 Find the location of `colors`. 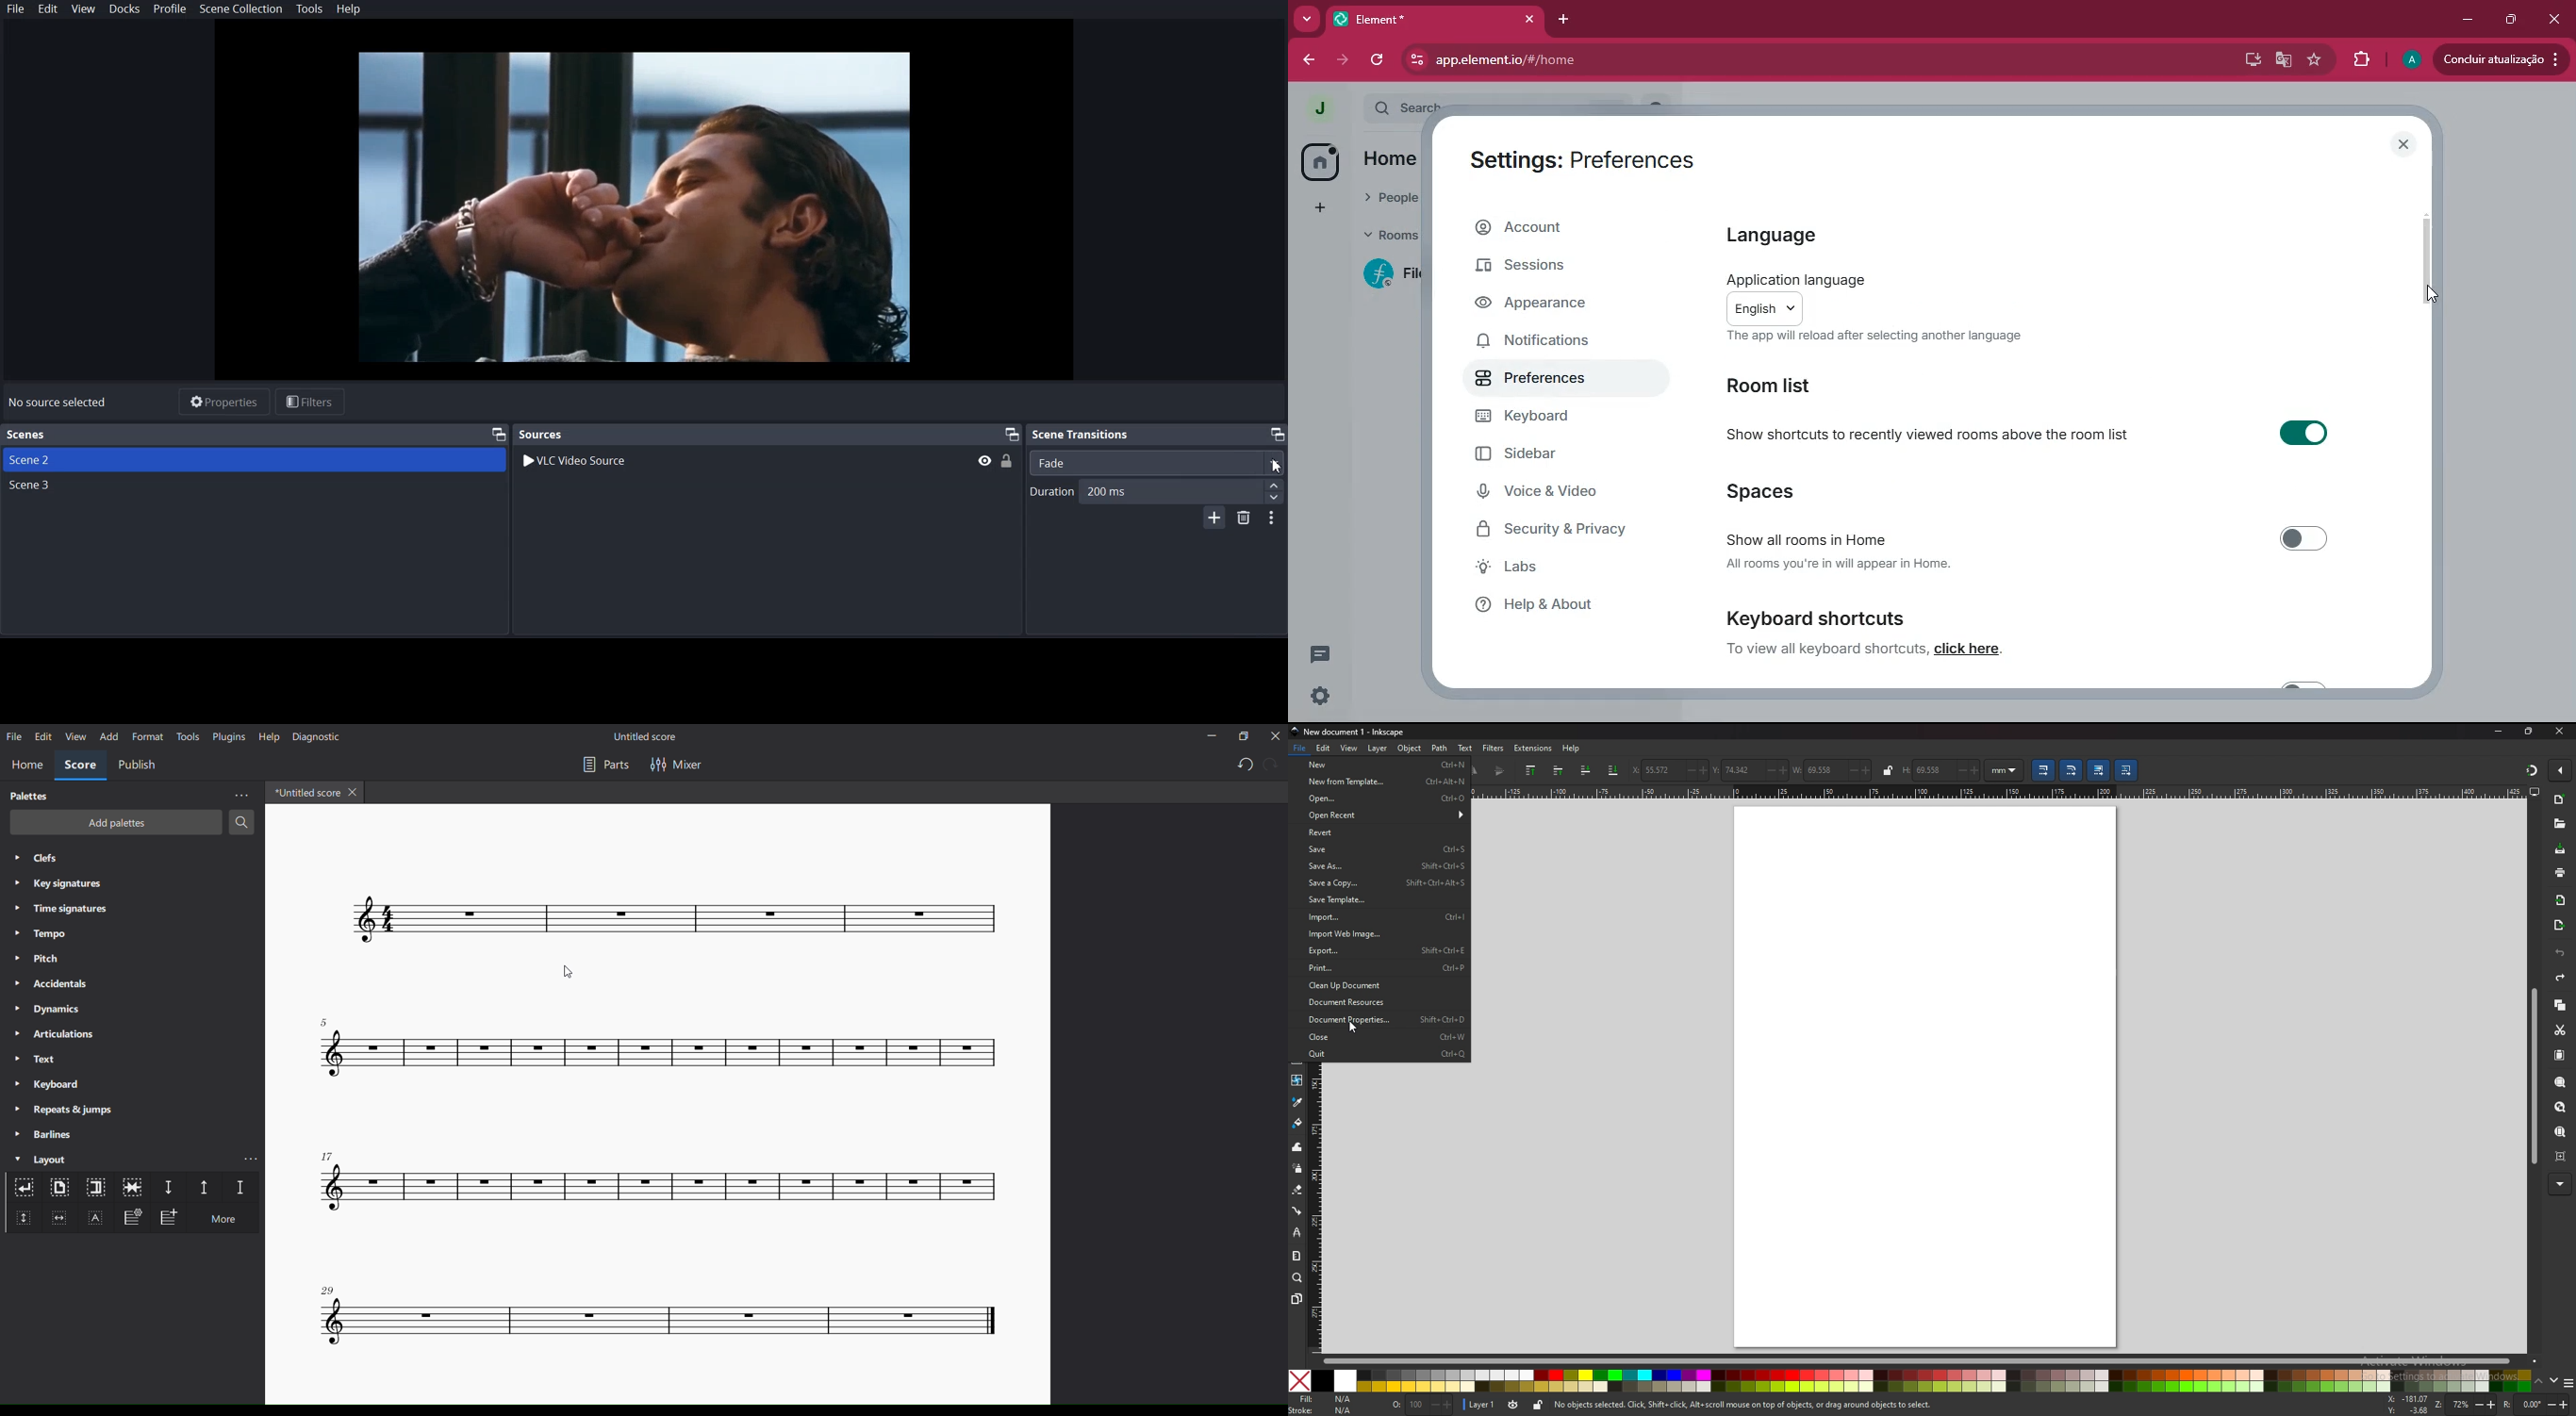

colors is located at coordinates (1923, 1381).